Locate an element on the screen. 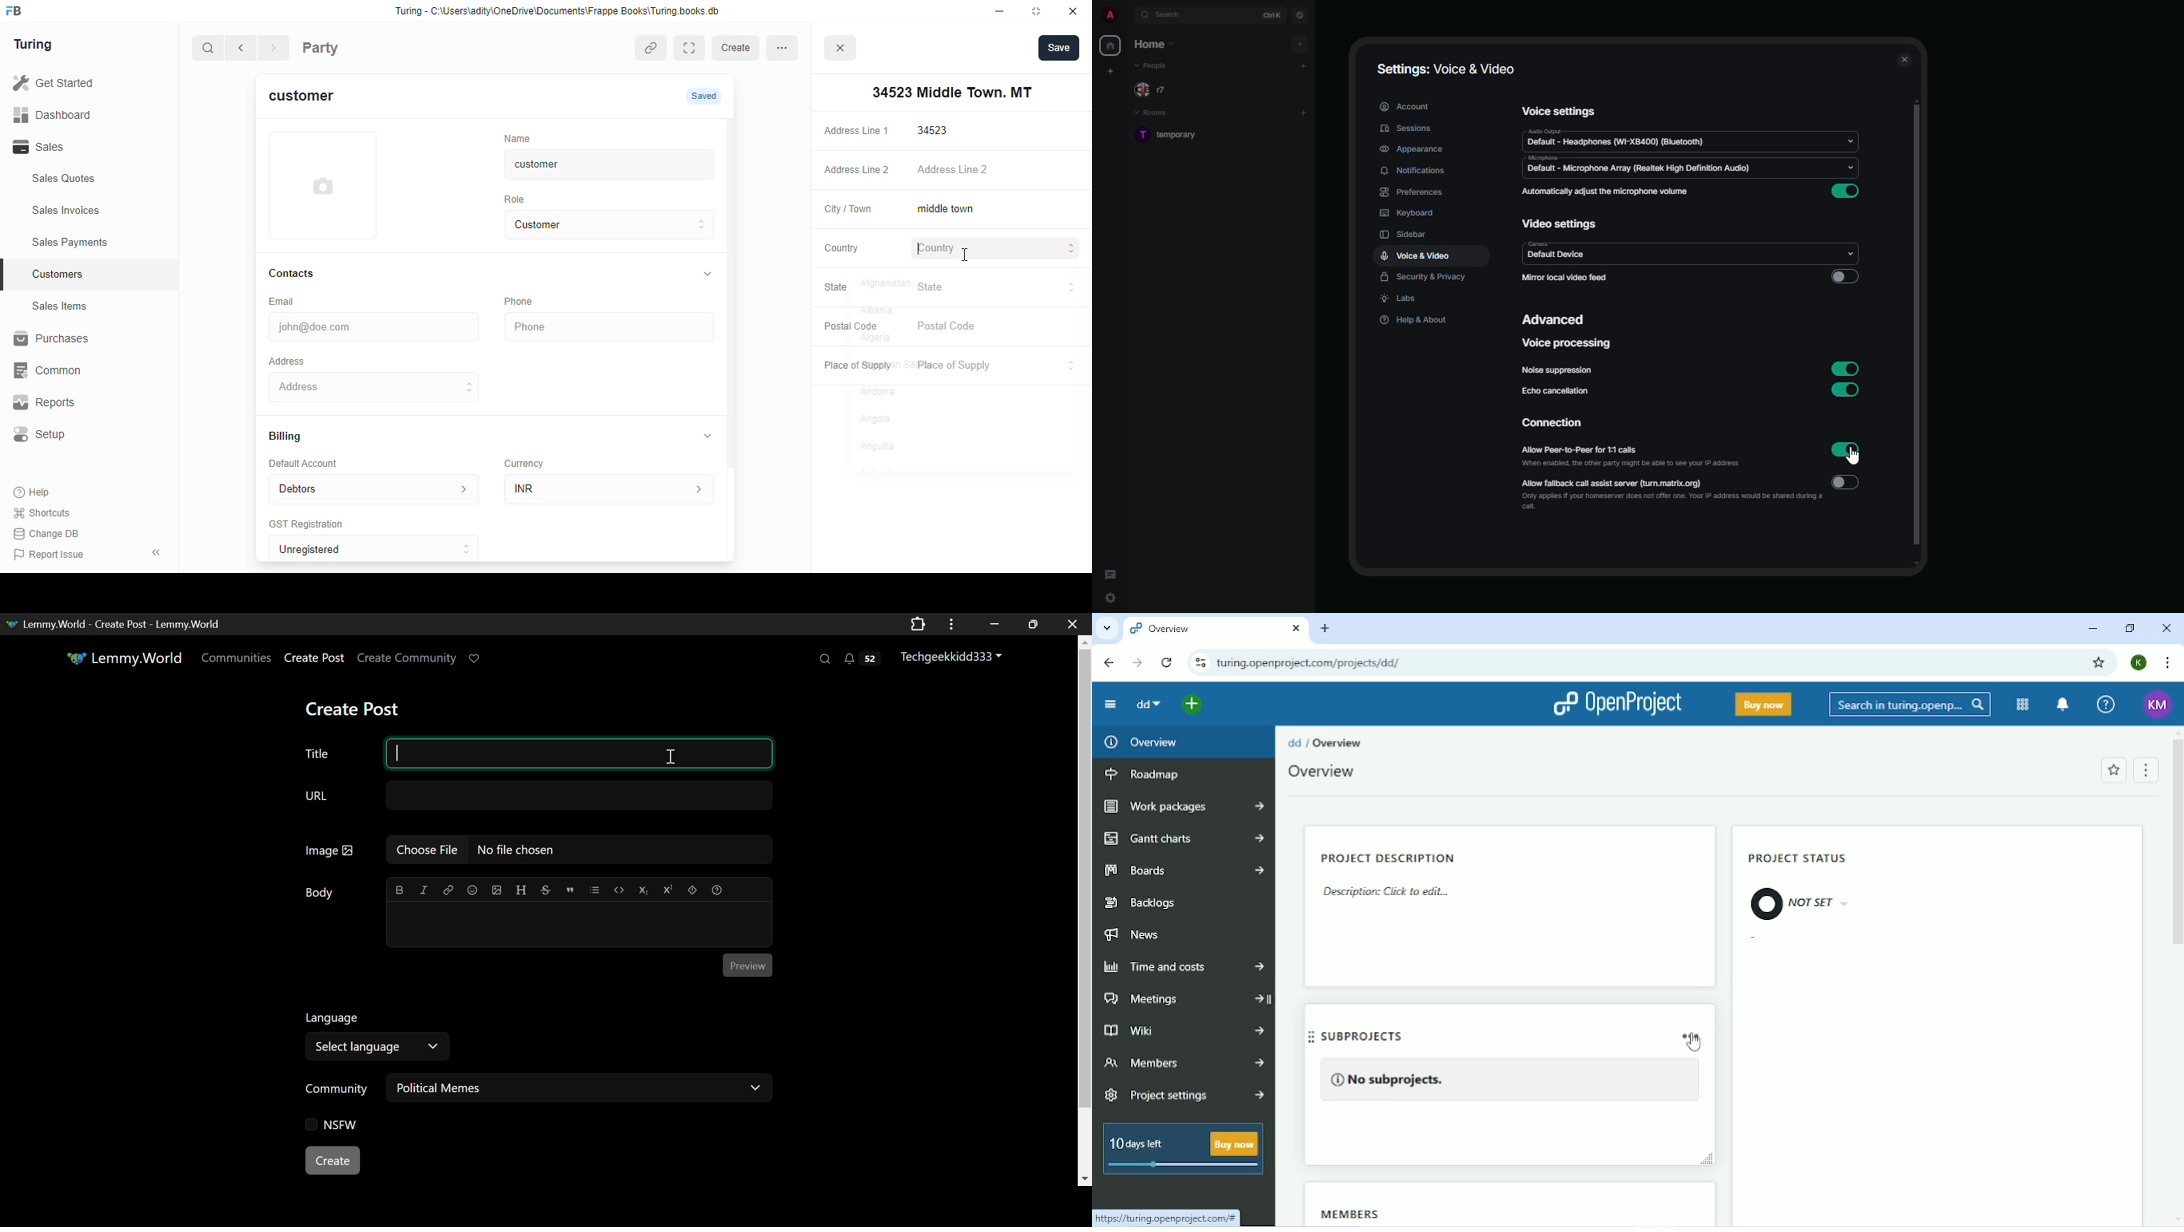  Billing is located at coordinates (293, 438).